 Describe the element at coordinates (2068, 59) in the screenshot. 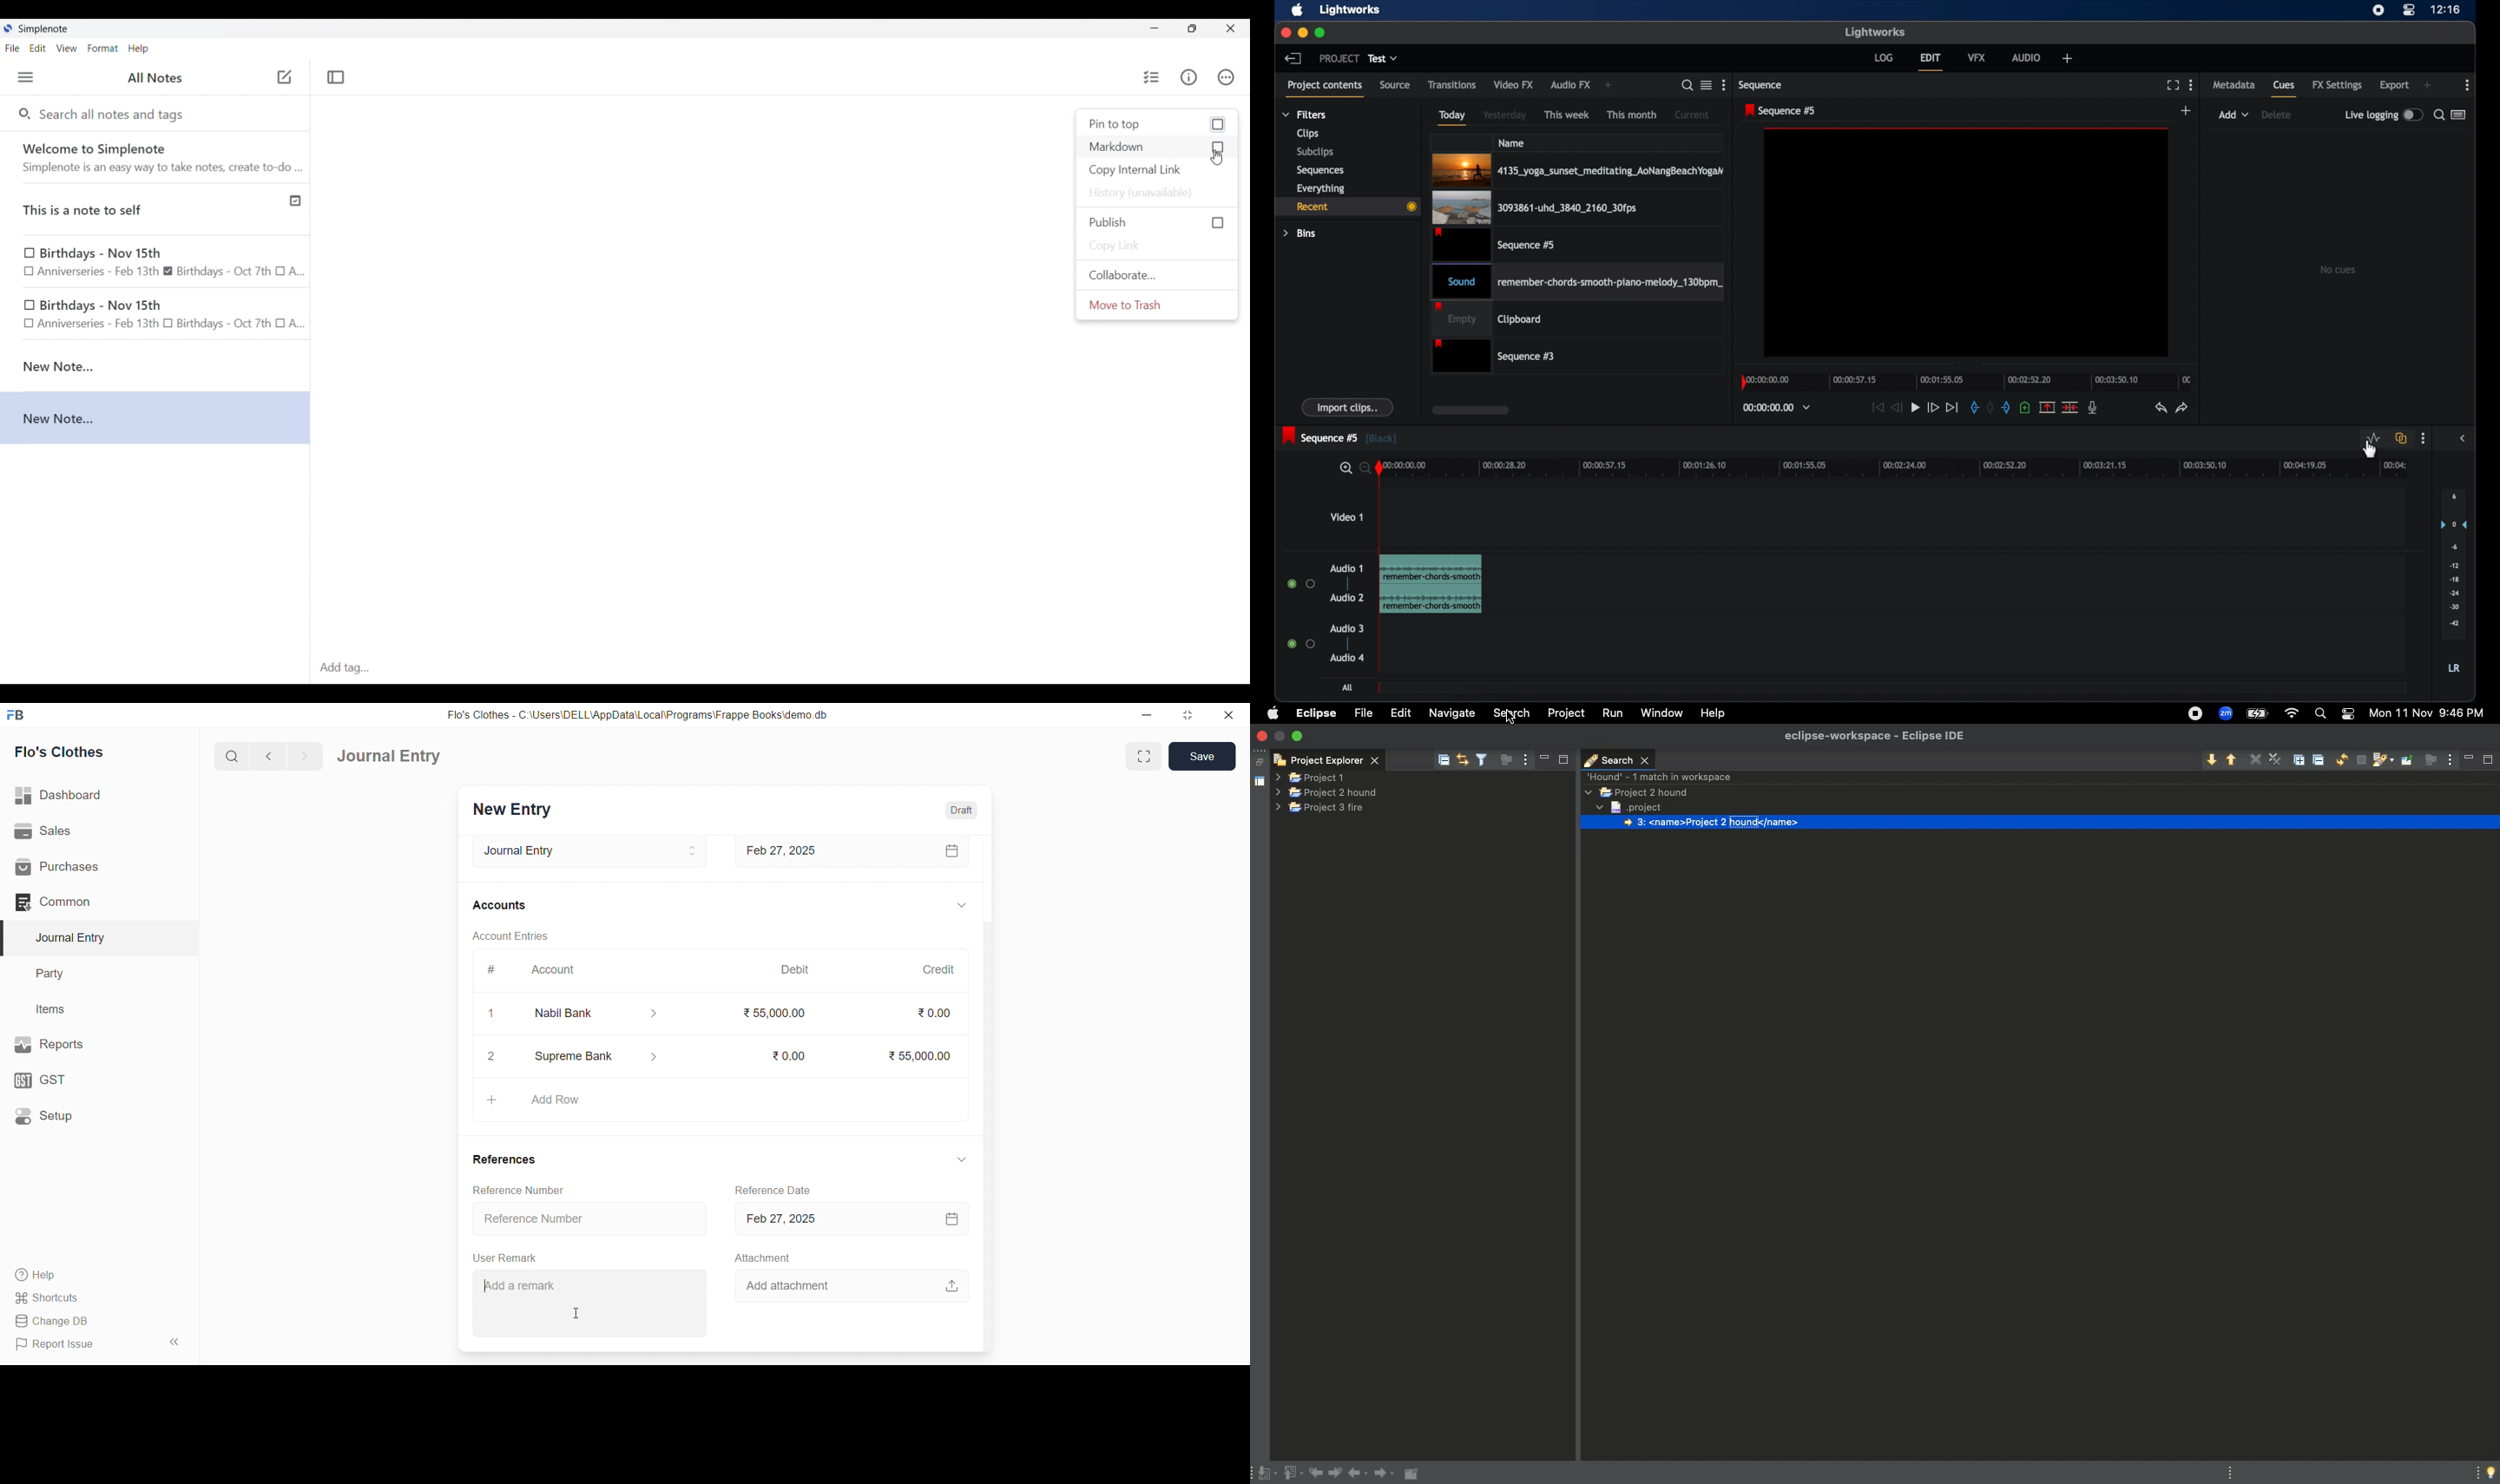

I see `welfare` at that location.